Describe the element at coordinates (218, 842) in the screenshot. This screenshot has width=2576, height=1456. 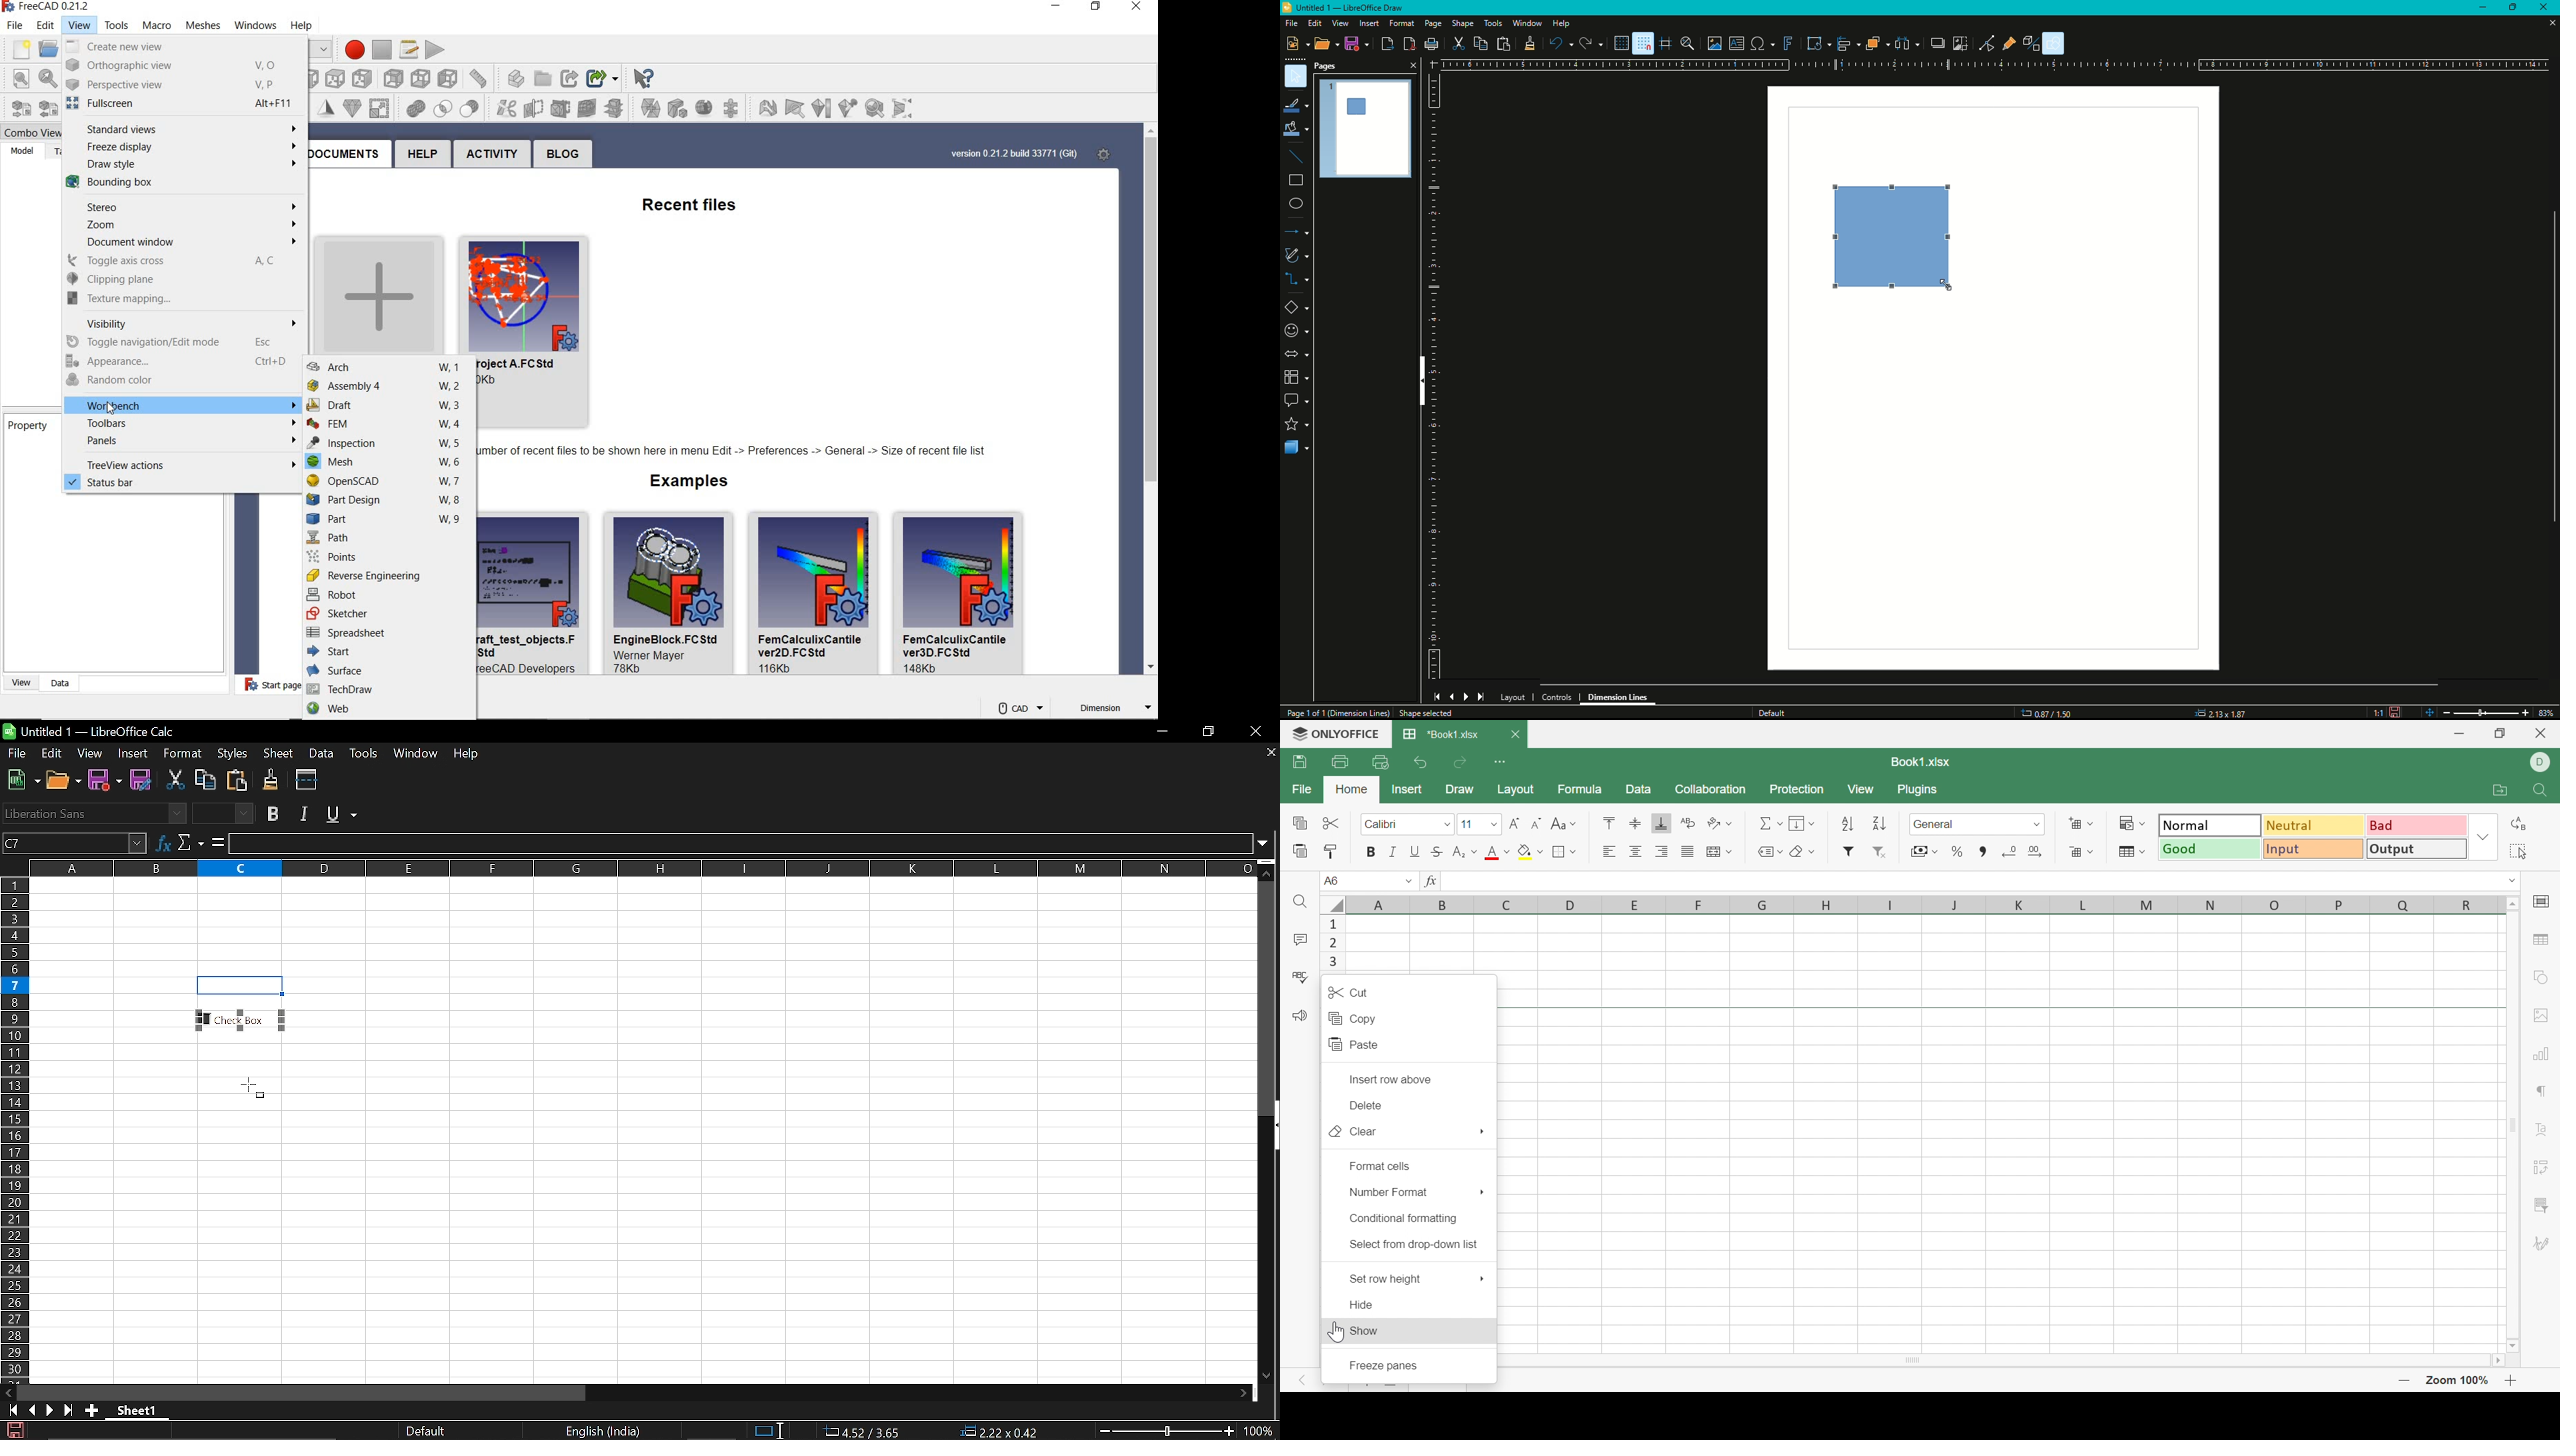
I see `Formula` at that location.